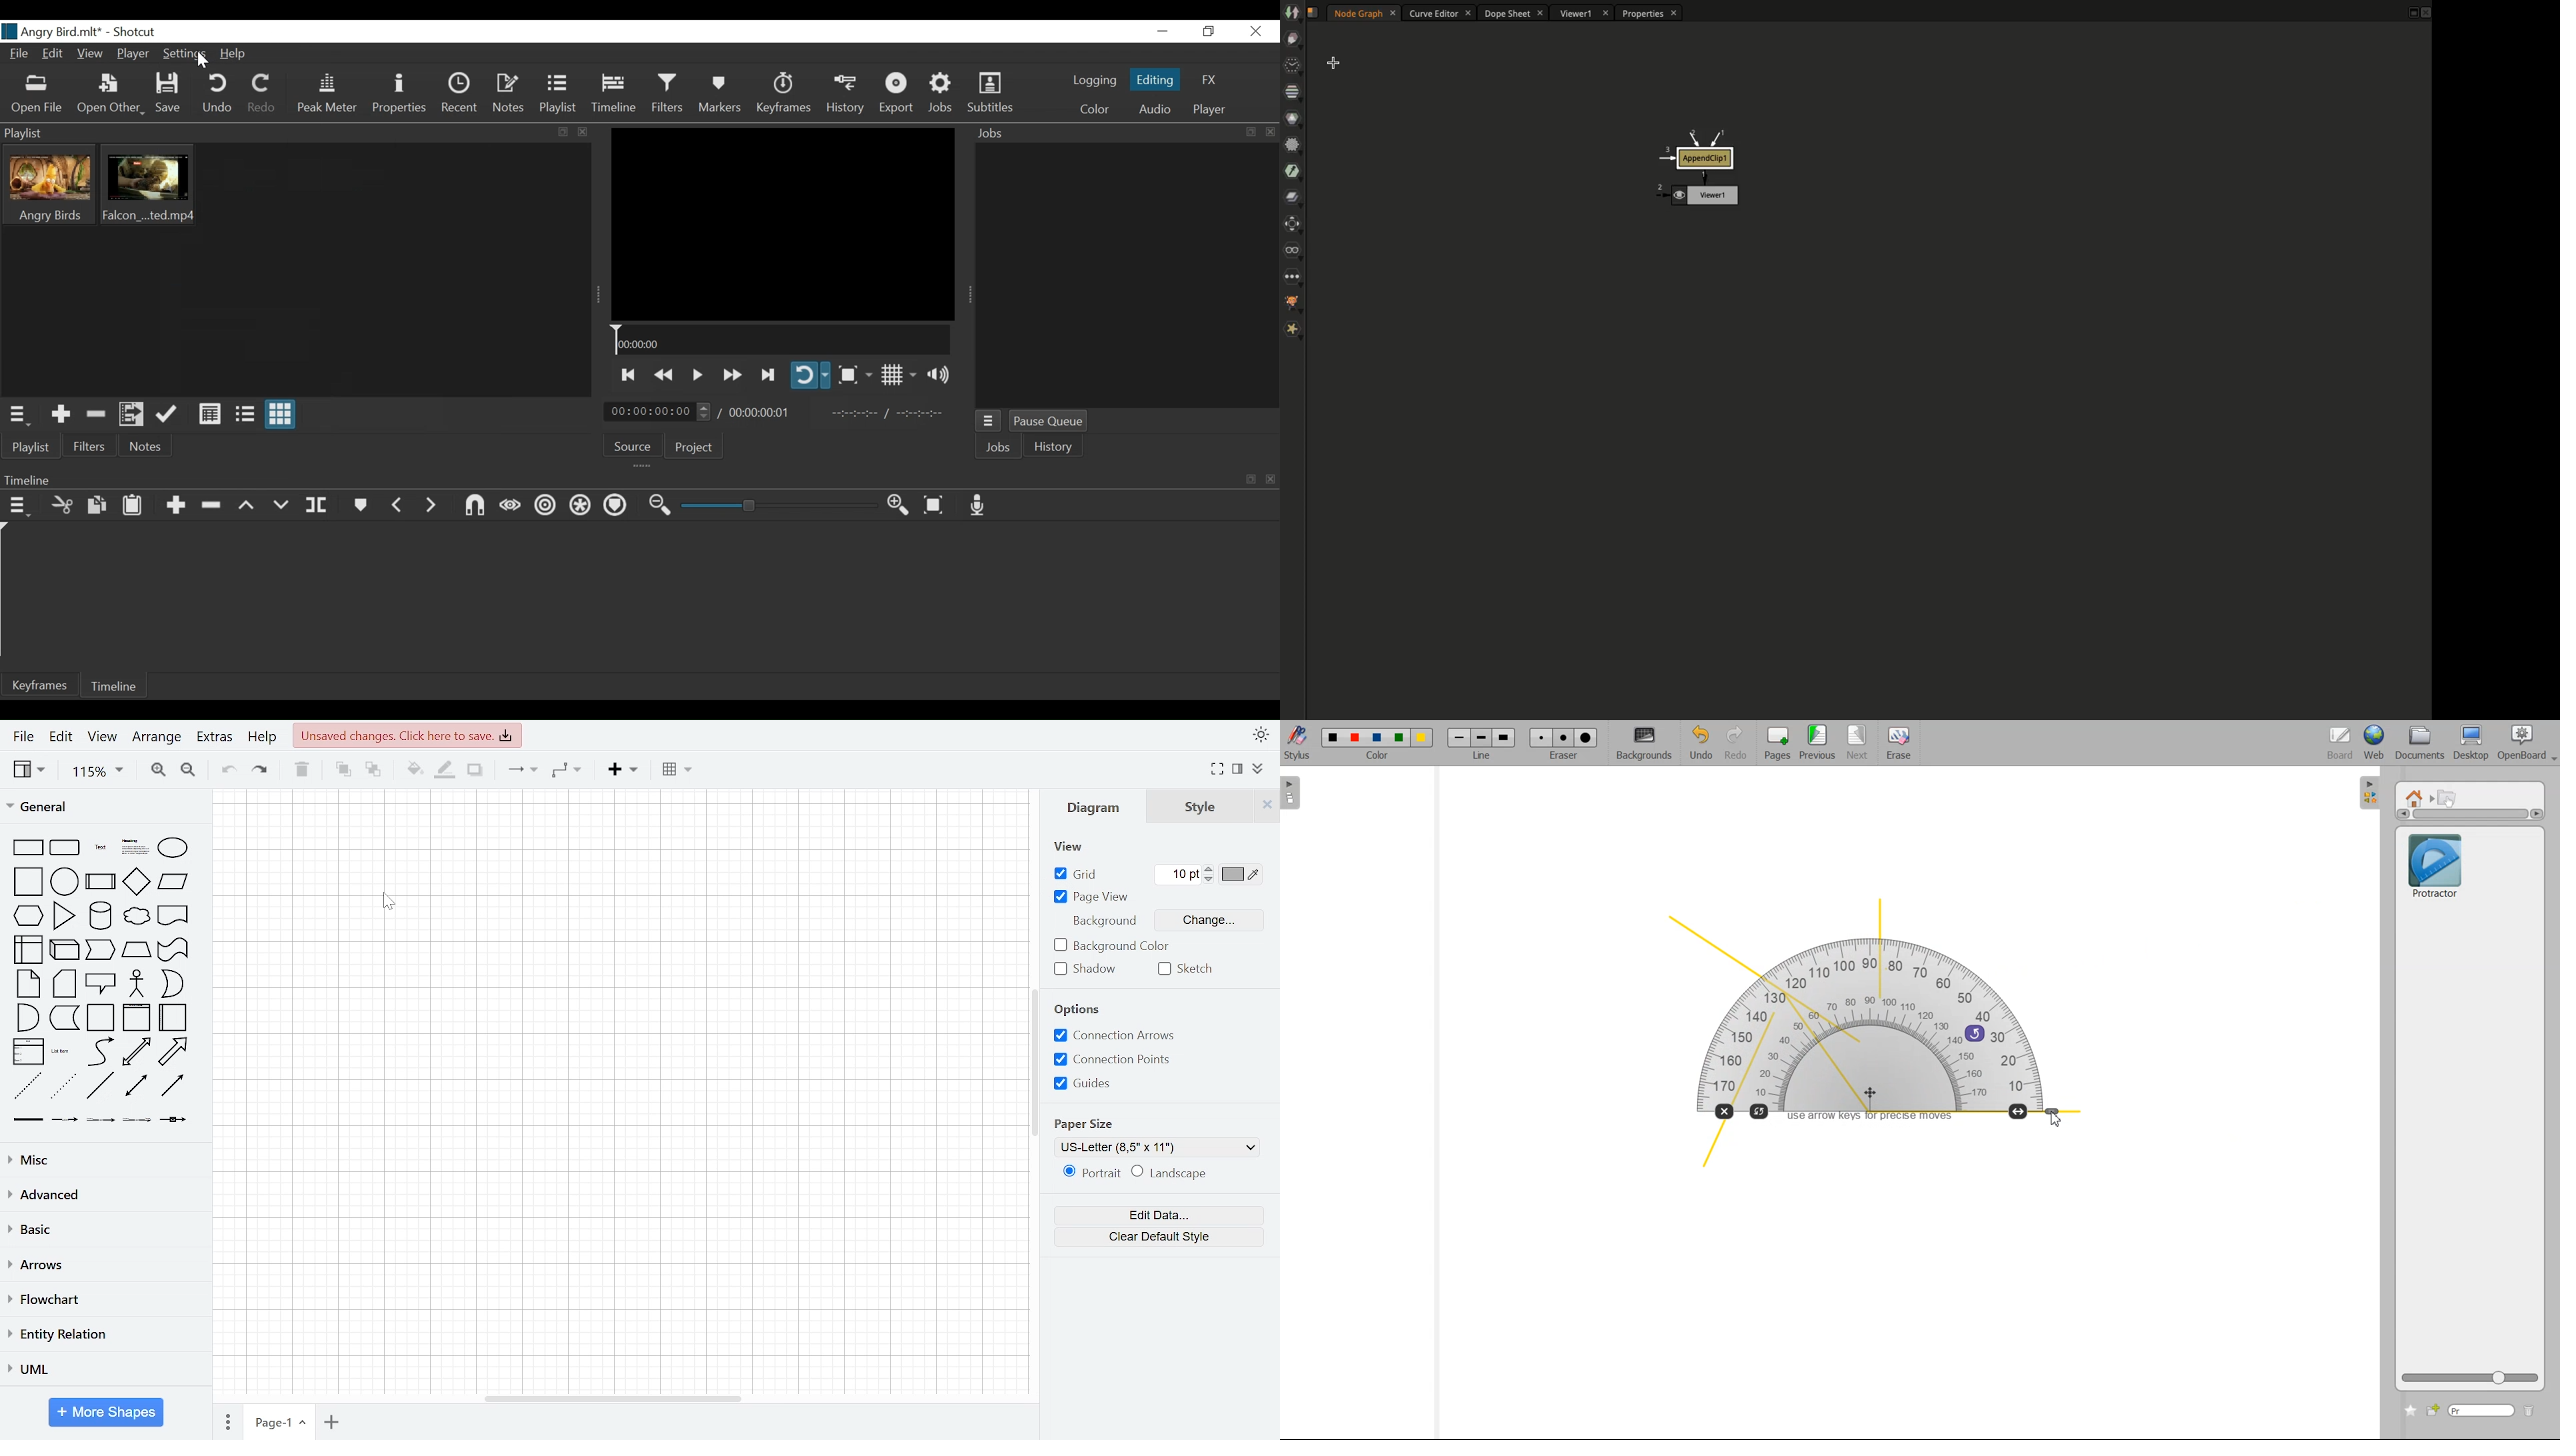  I want to click on Audio, so click(1154, 111).